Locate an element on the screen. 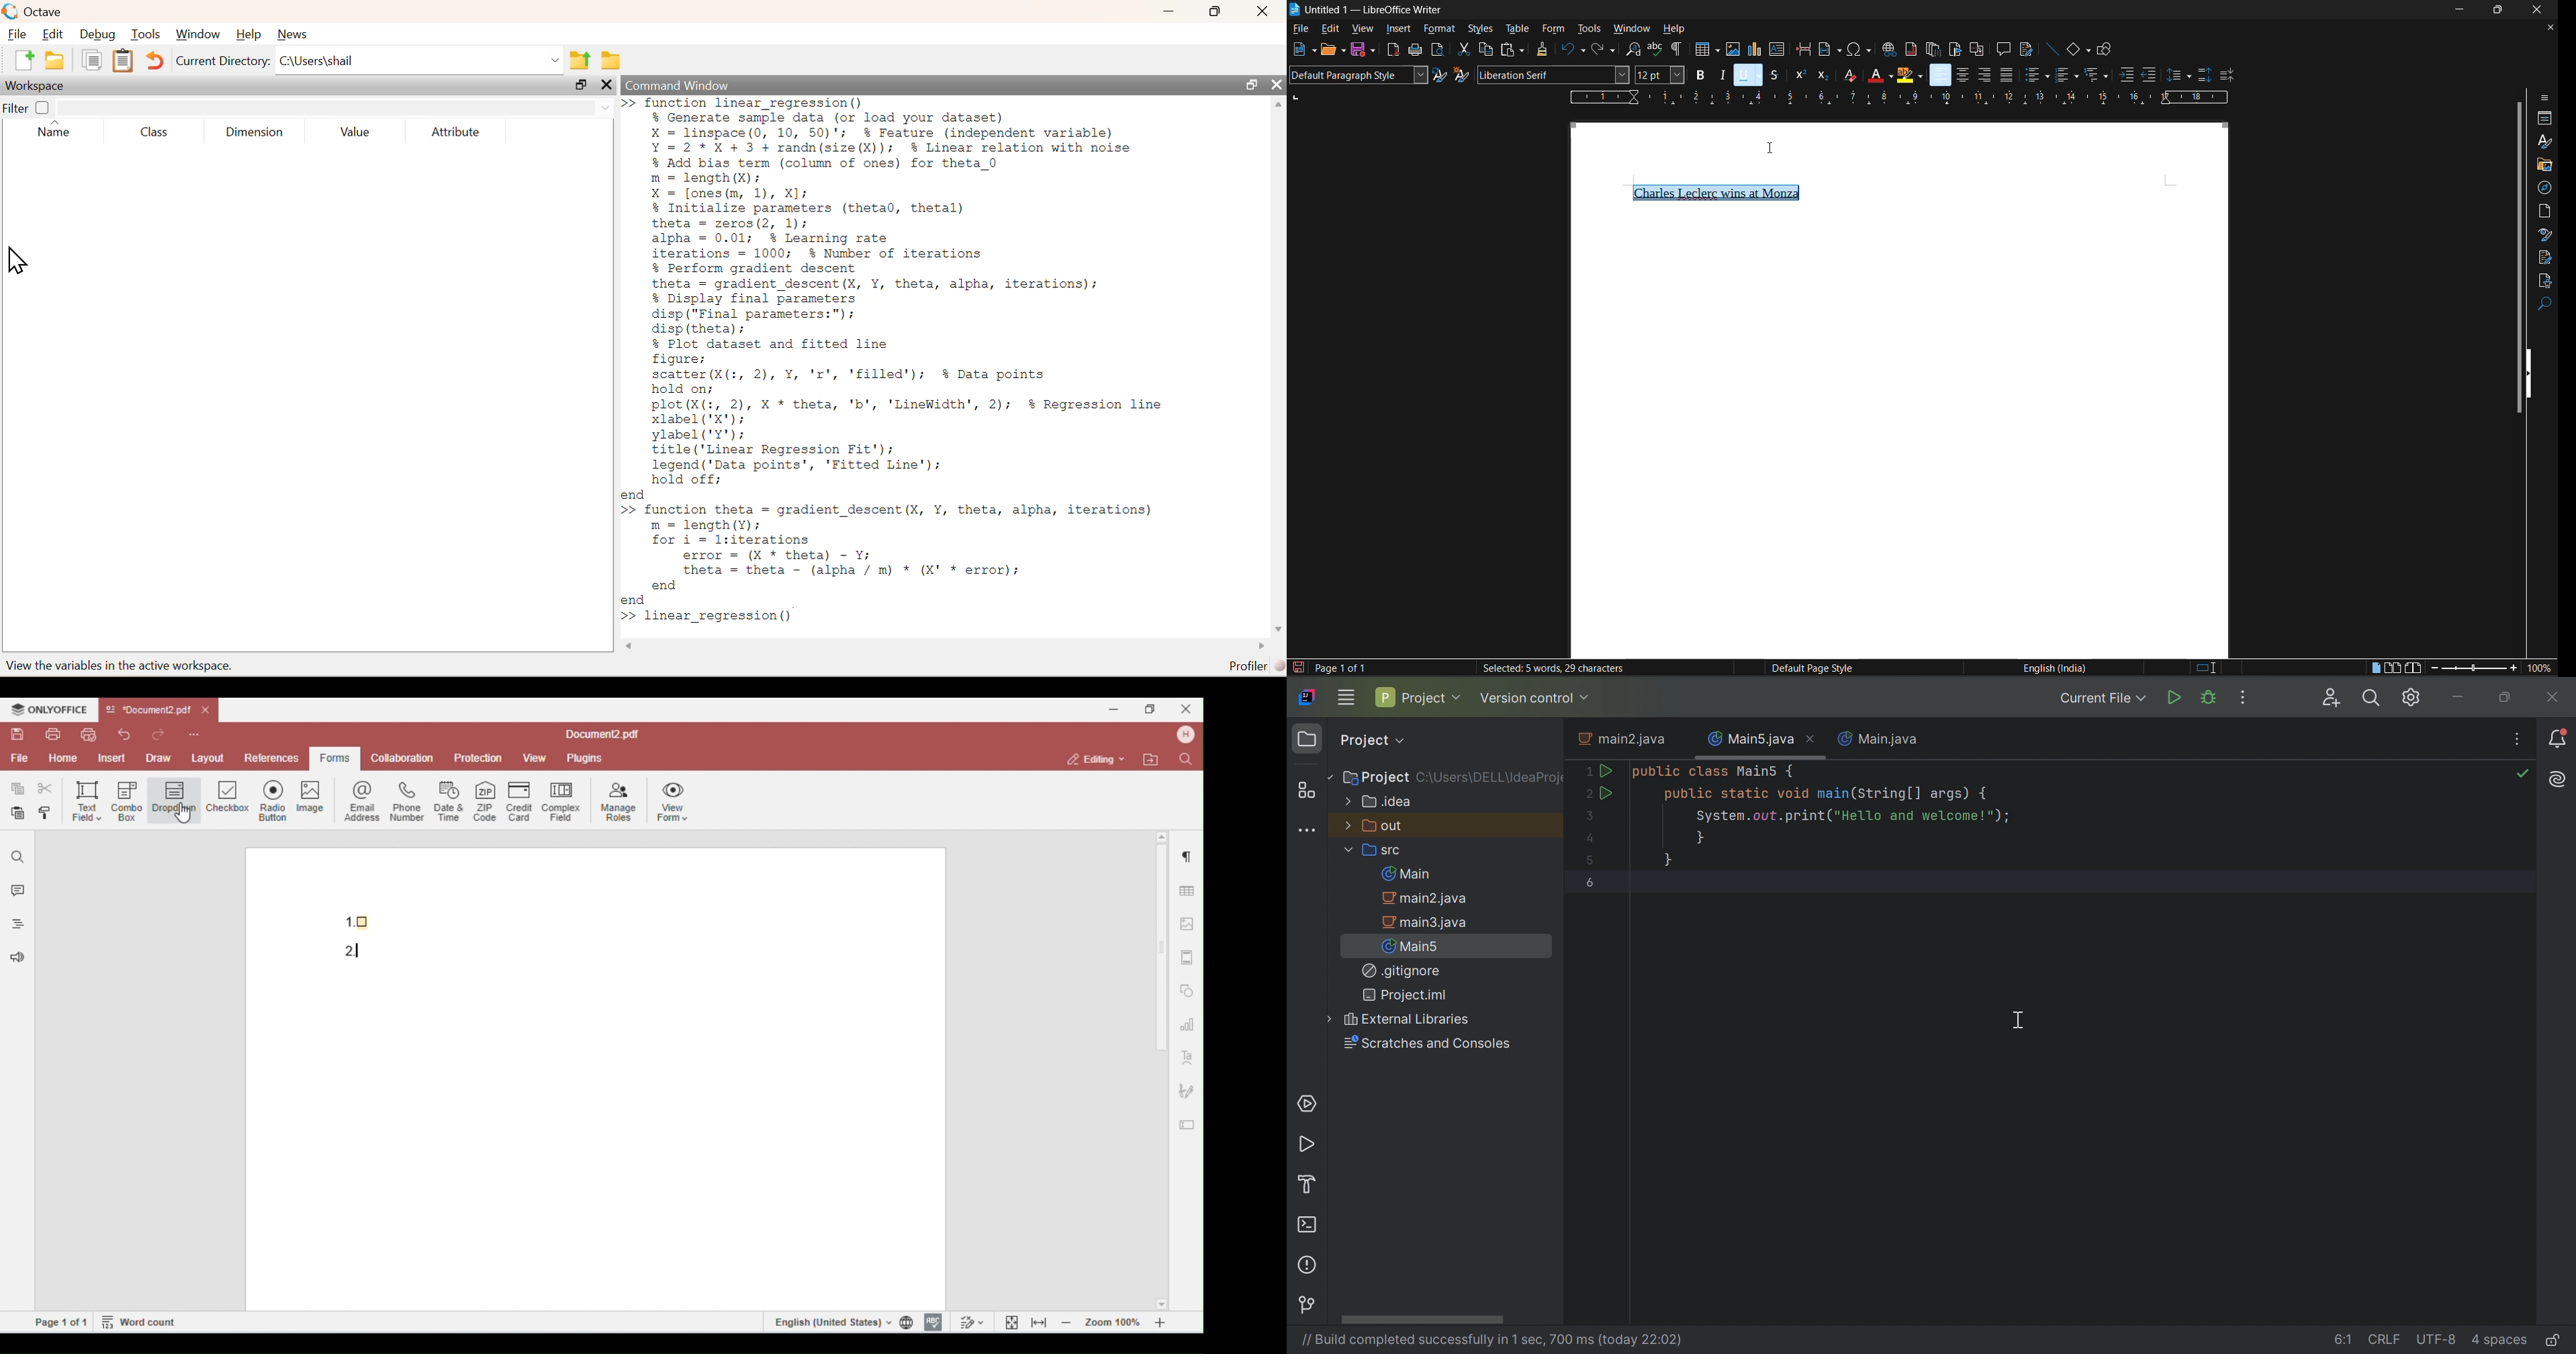 The height and width of the screenshot is (1372, 2576). manage changes is located at coordinates (2546, 258).